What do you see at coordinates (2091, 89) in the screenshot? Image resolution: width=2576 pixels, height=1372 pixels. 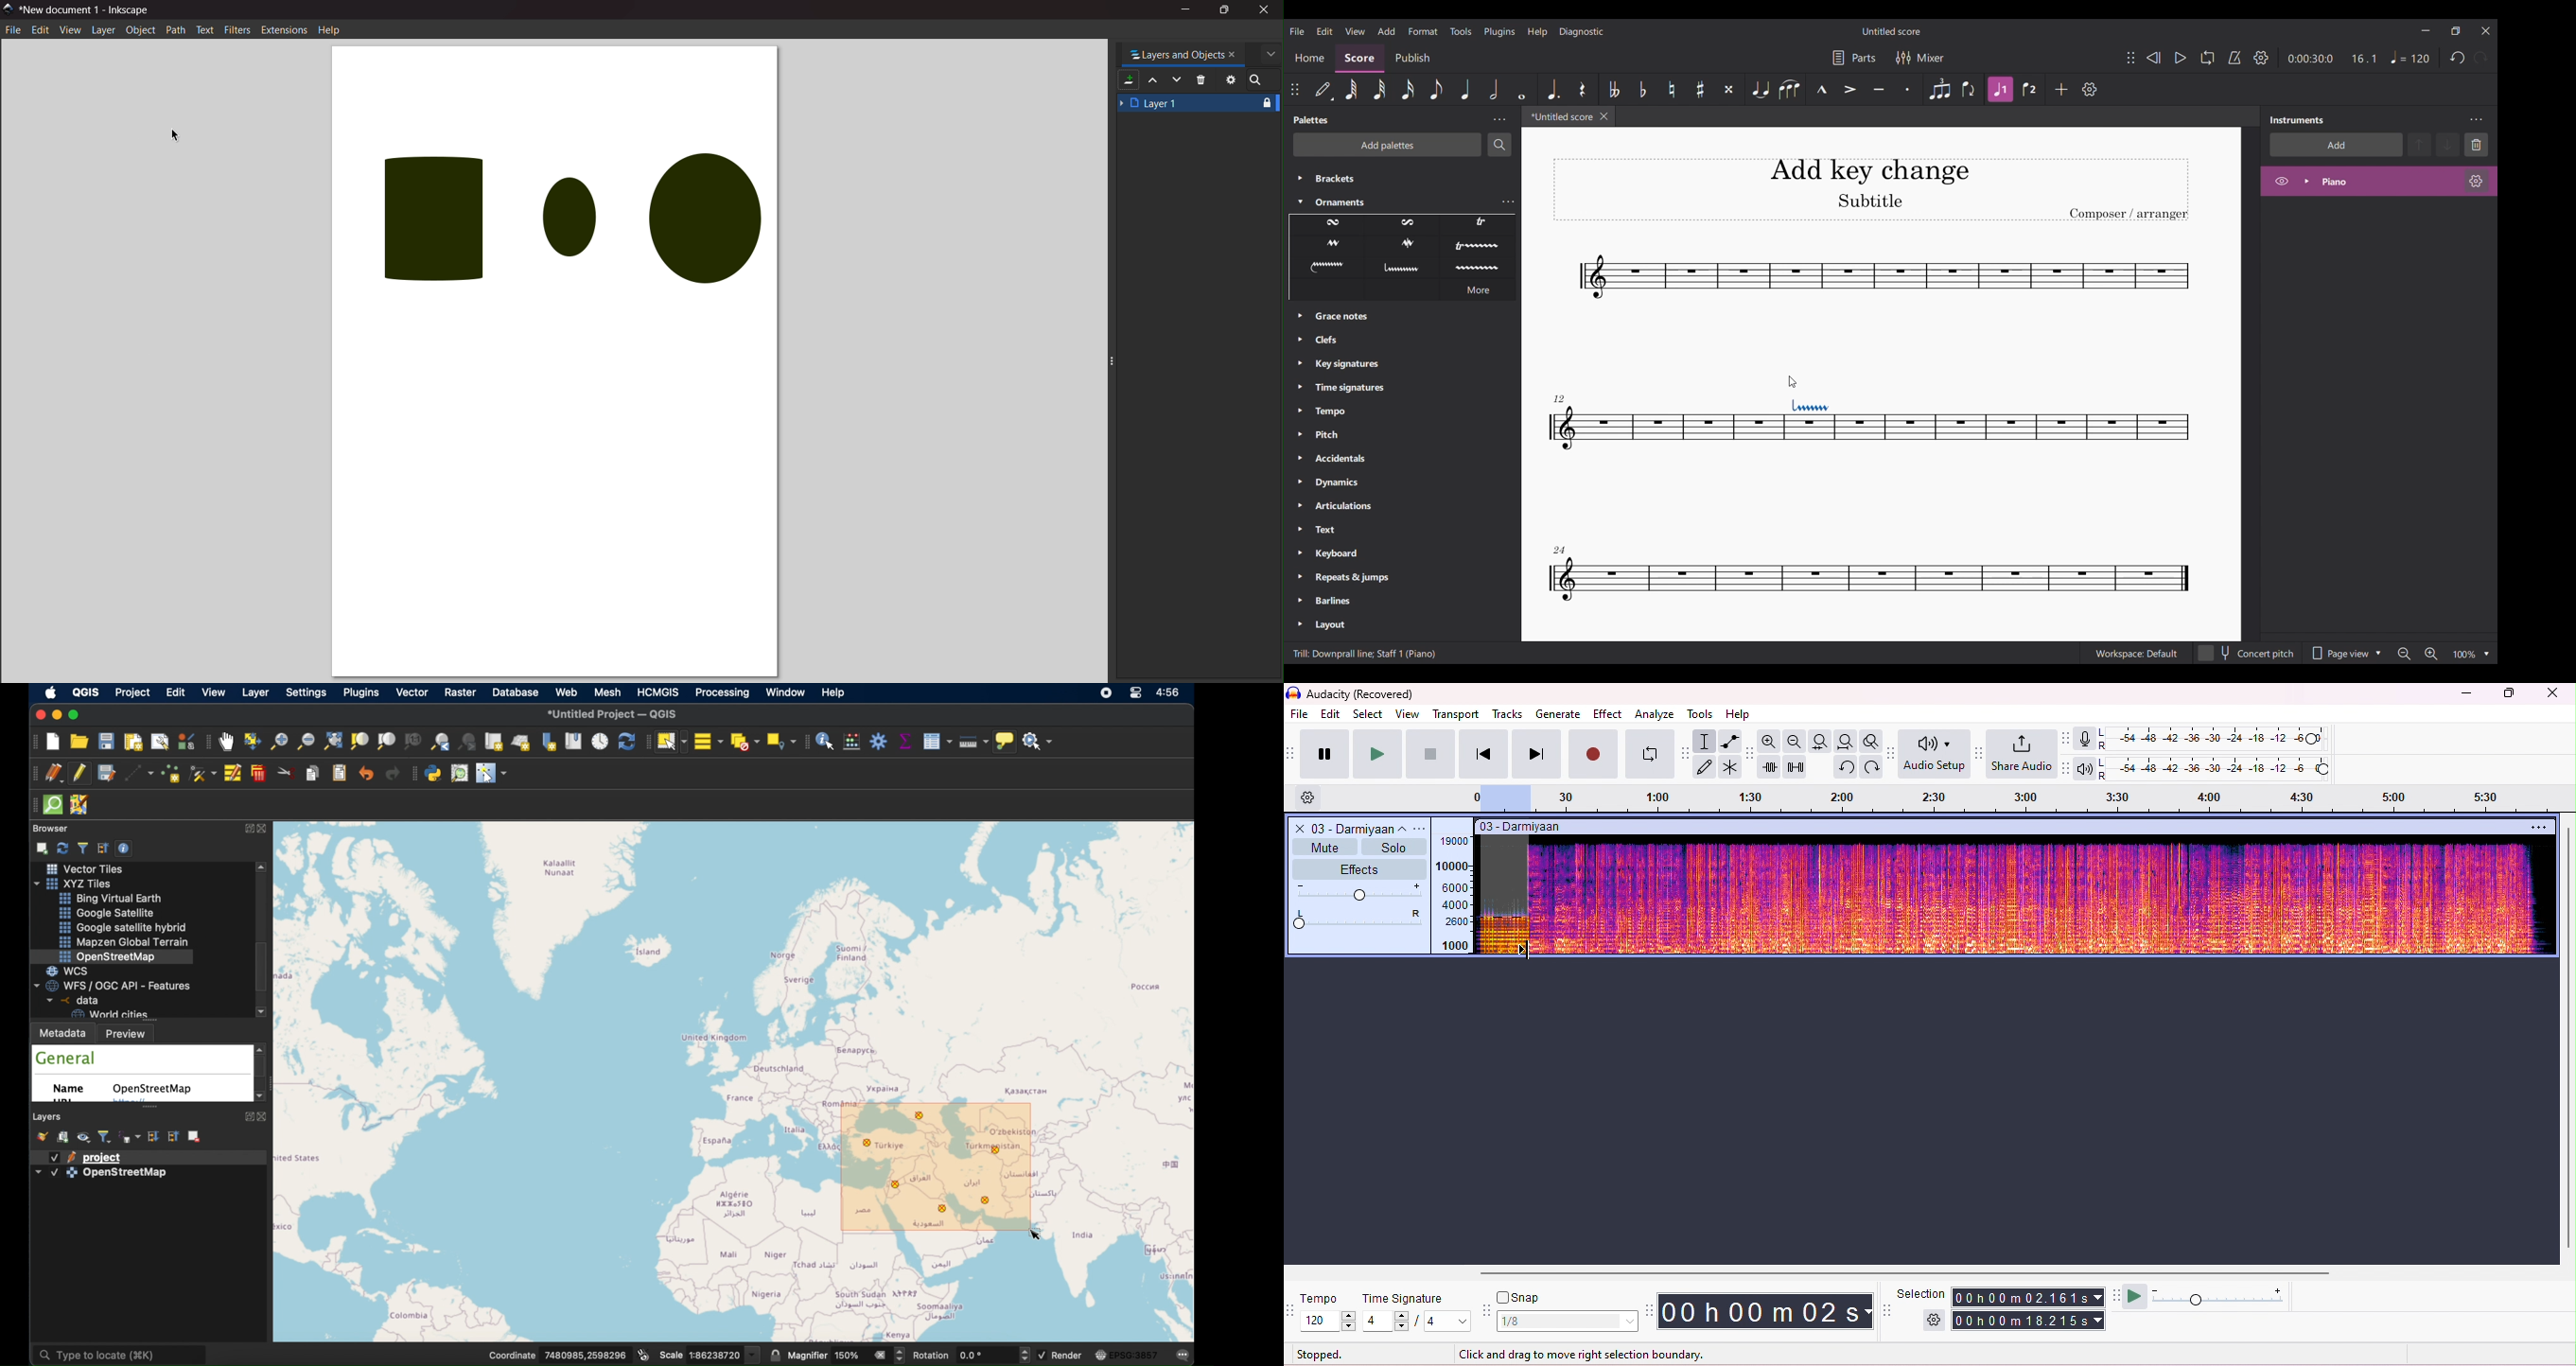 I see `Customize tools` at bounding box center [2091, 89].